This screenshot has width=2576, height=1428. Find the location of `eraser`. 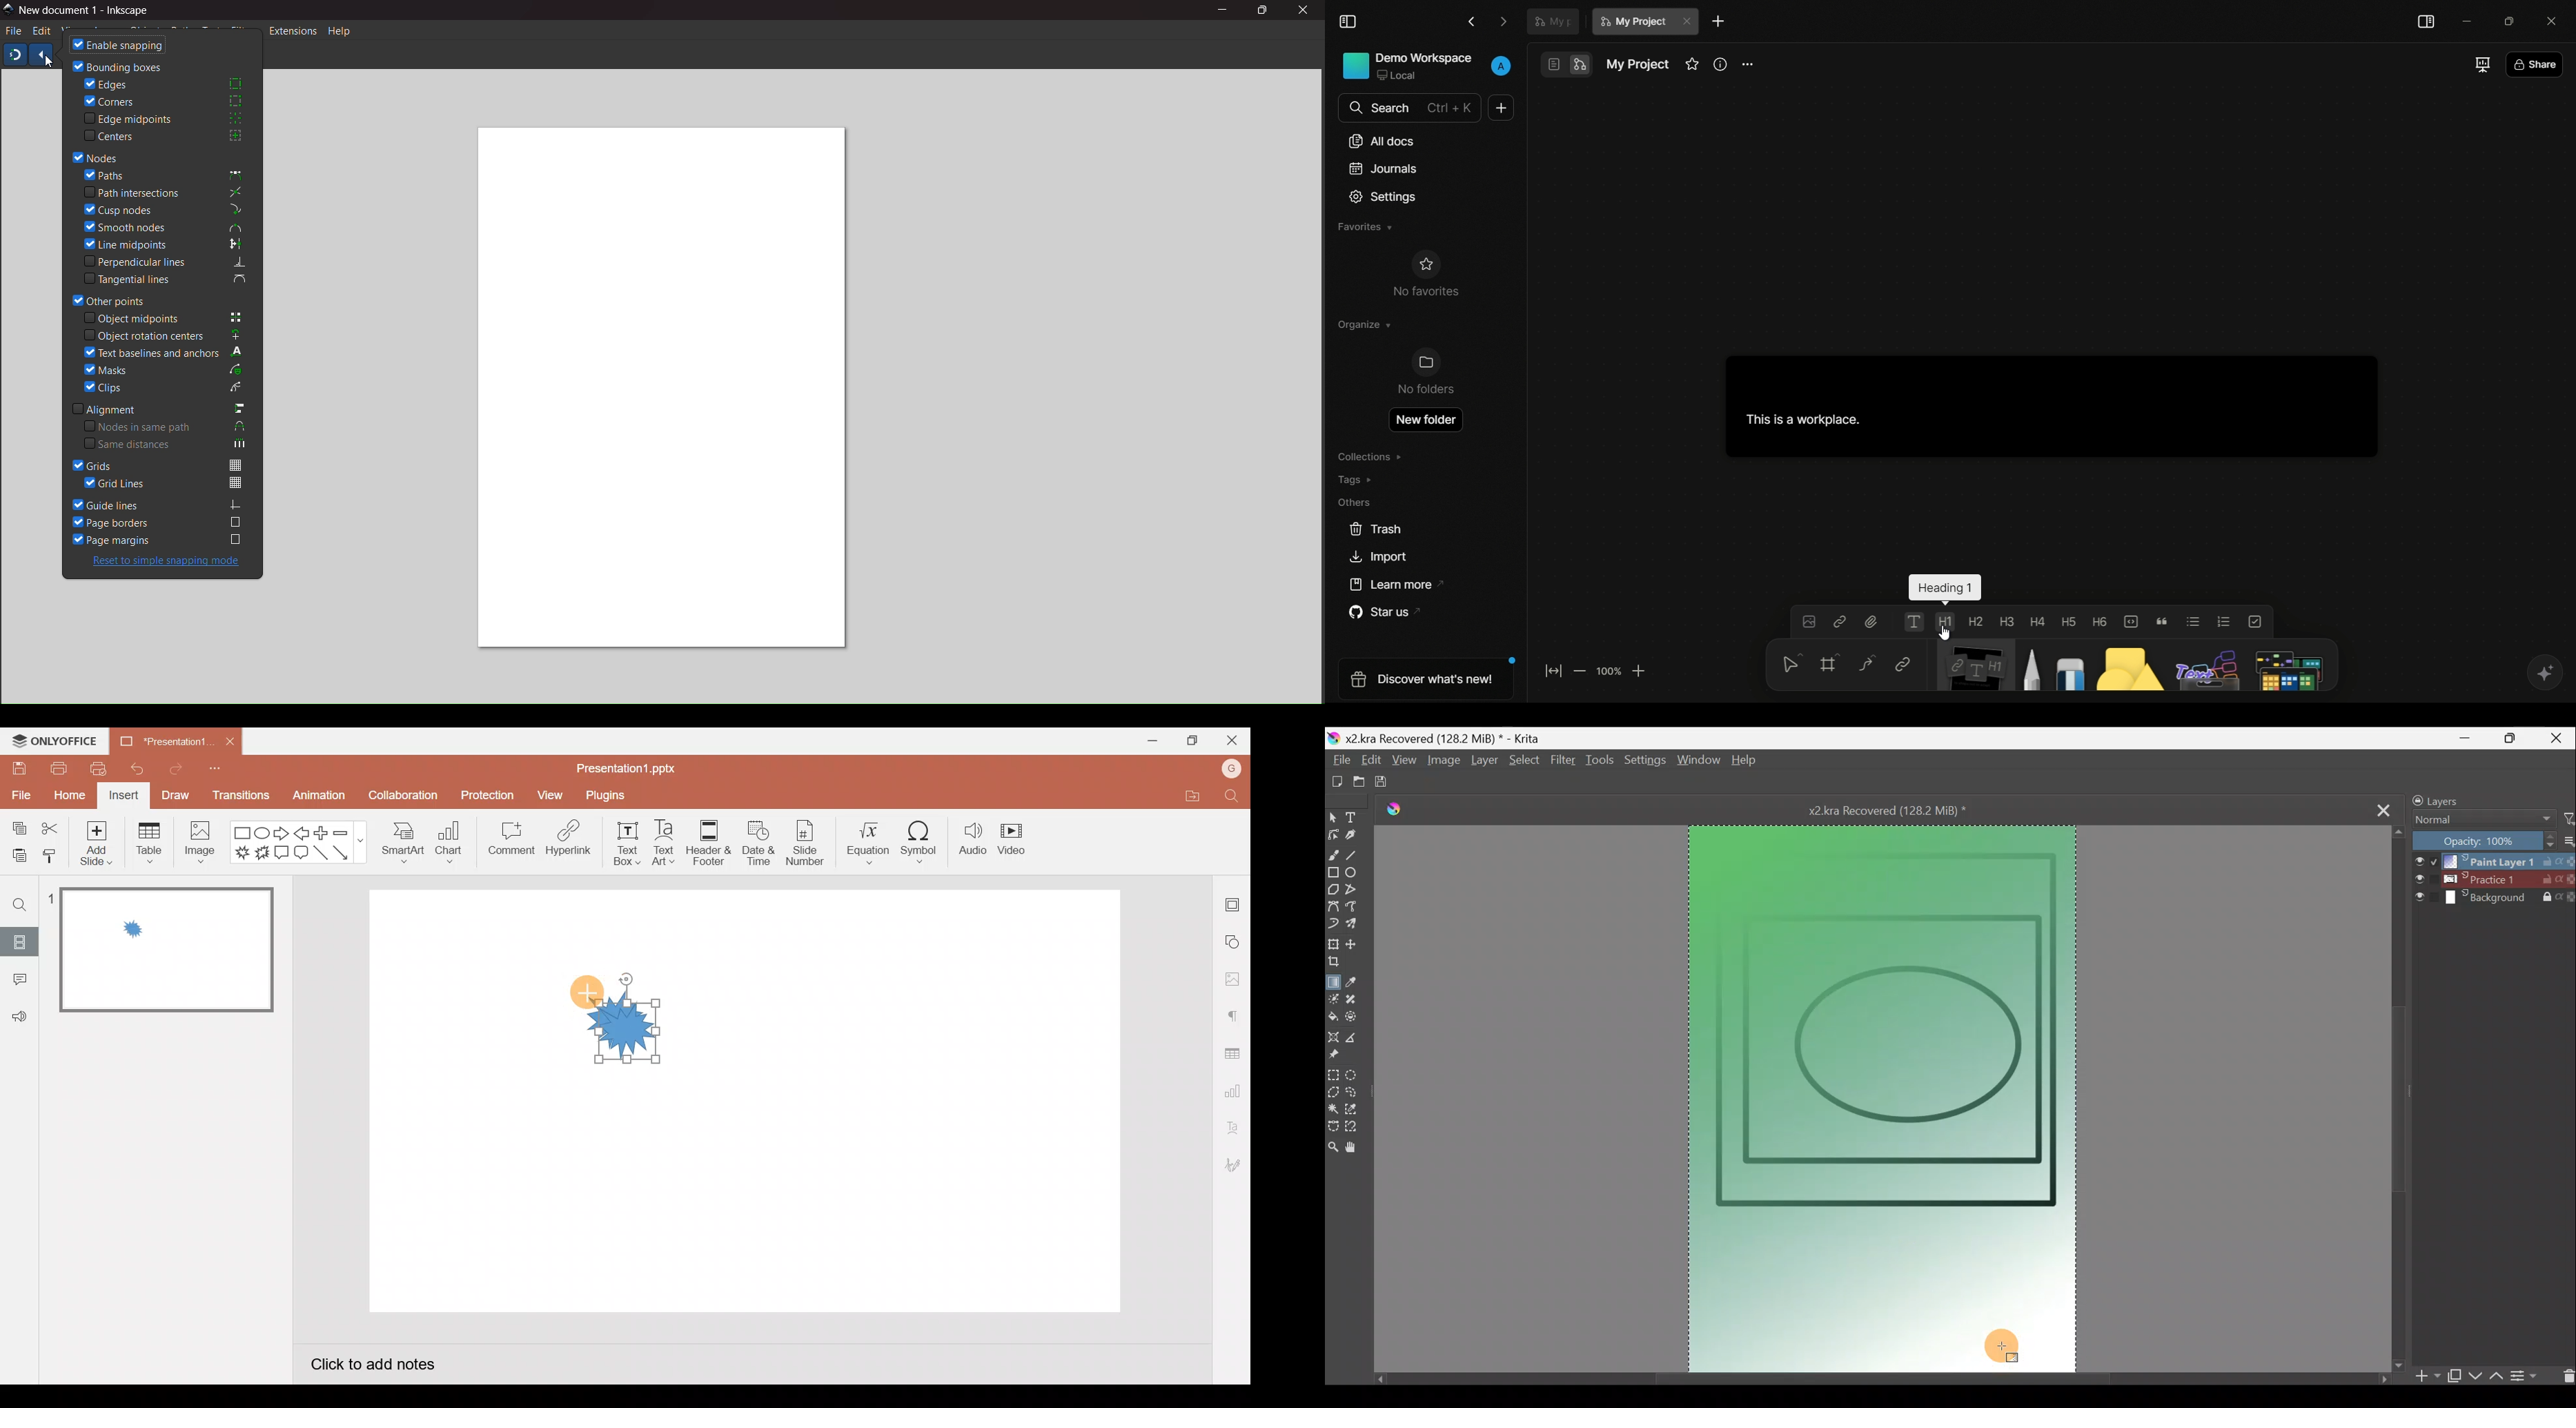

eraser is located at coordinates (2067, 664).